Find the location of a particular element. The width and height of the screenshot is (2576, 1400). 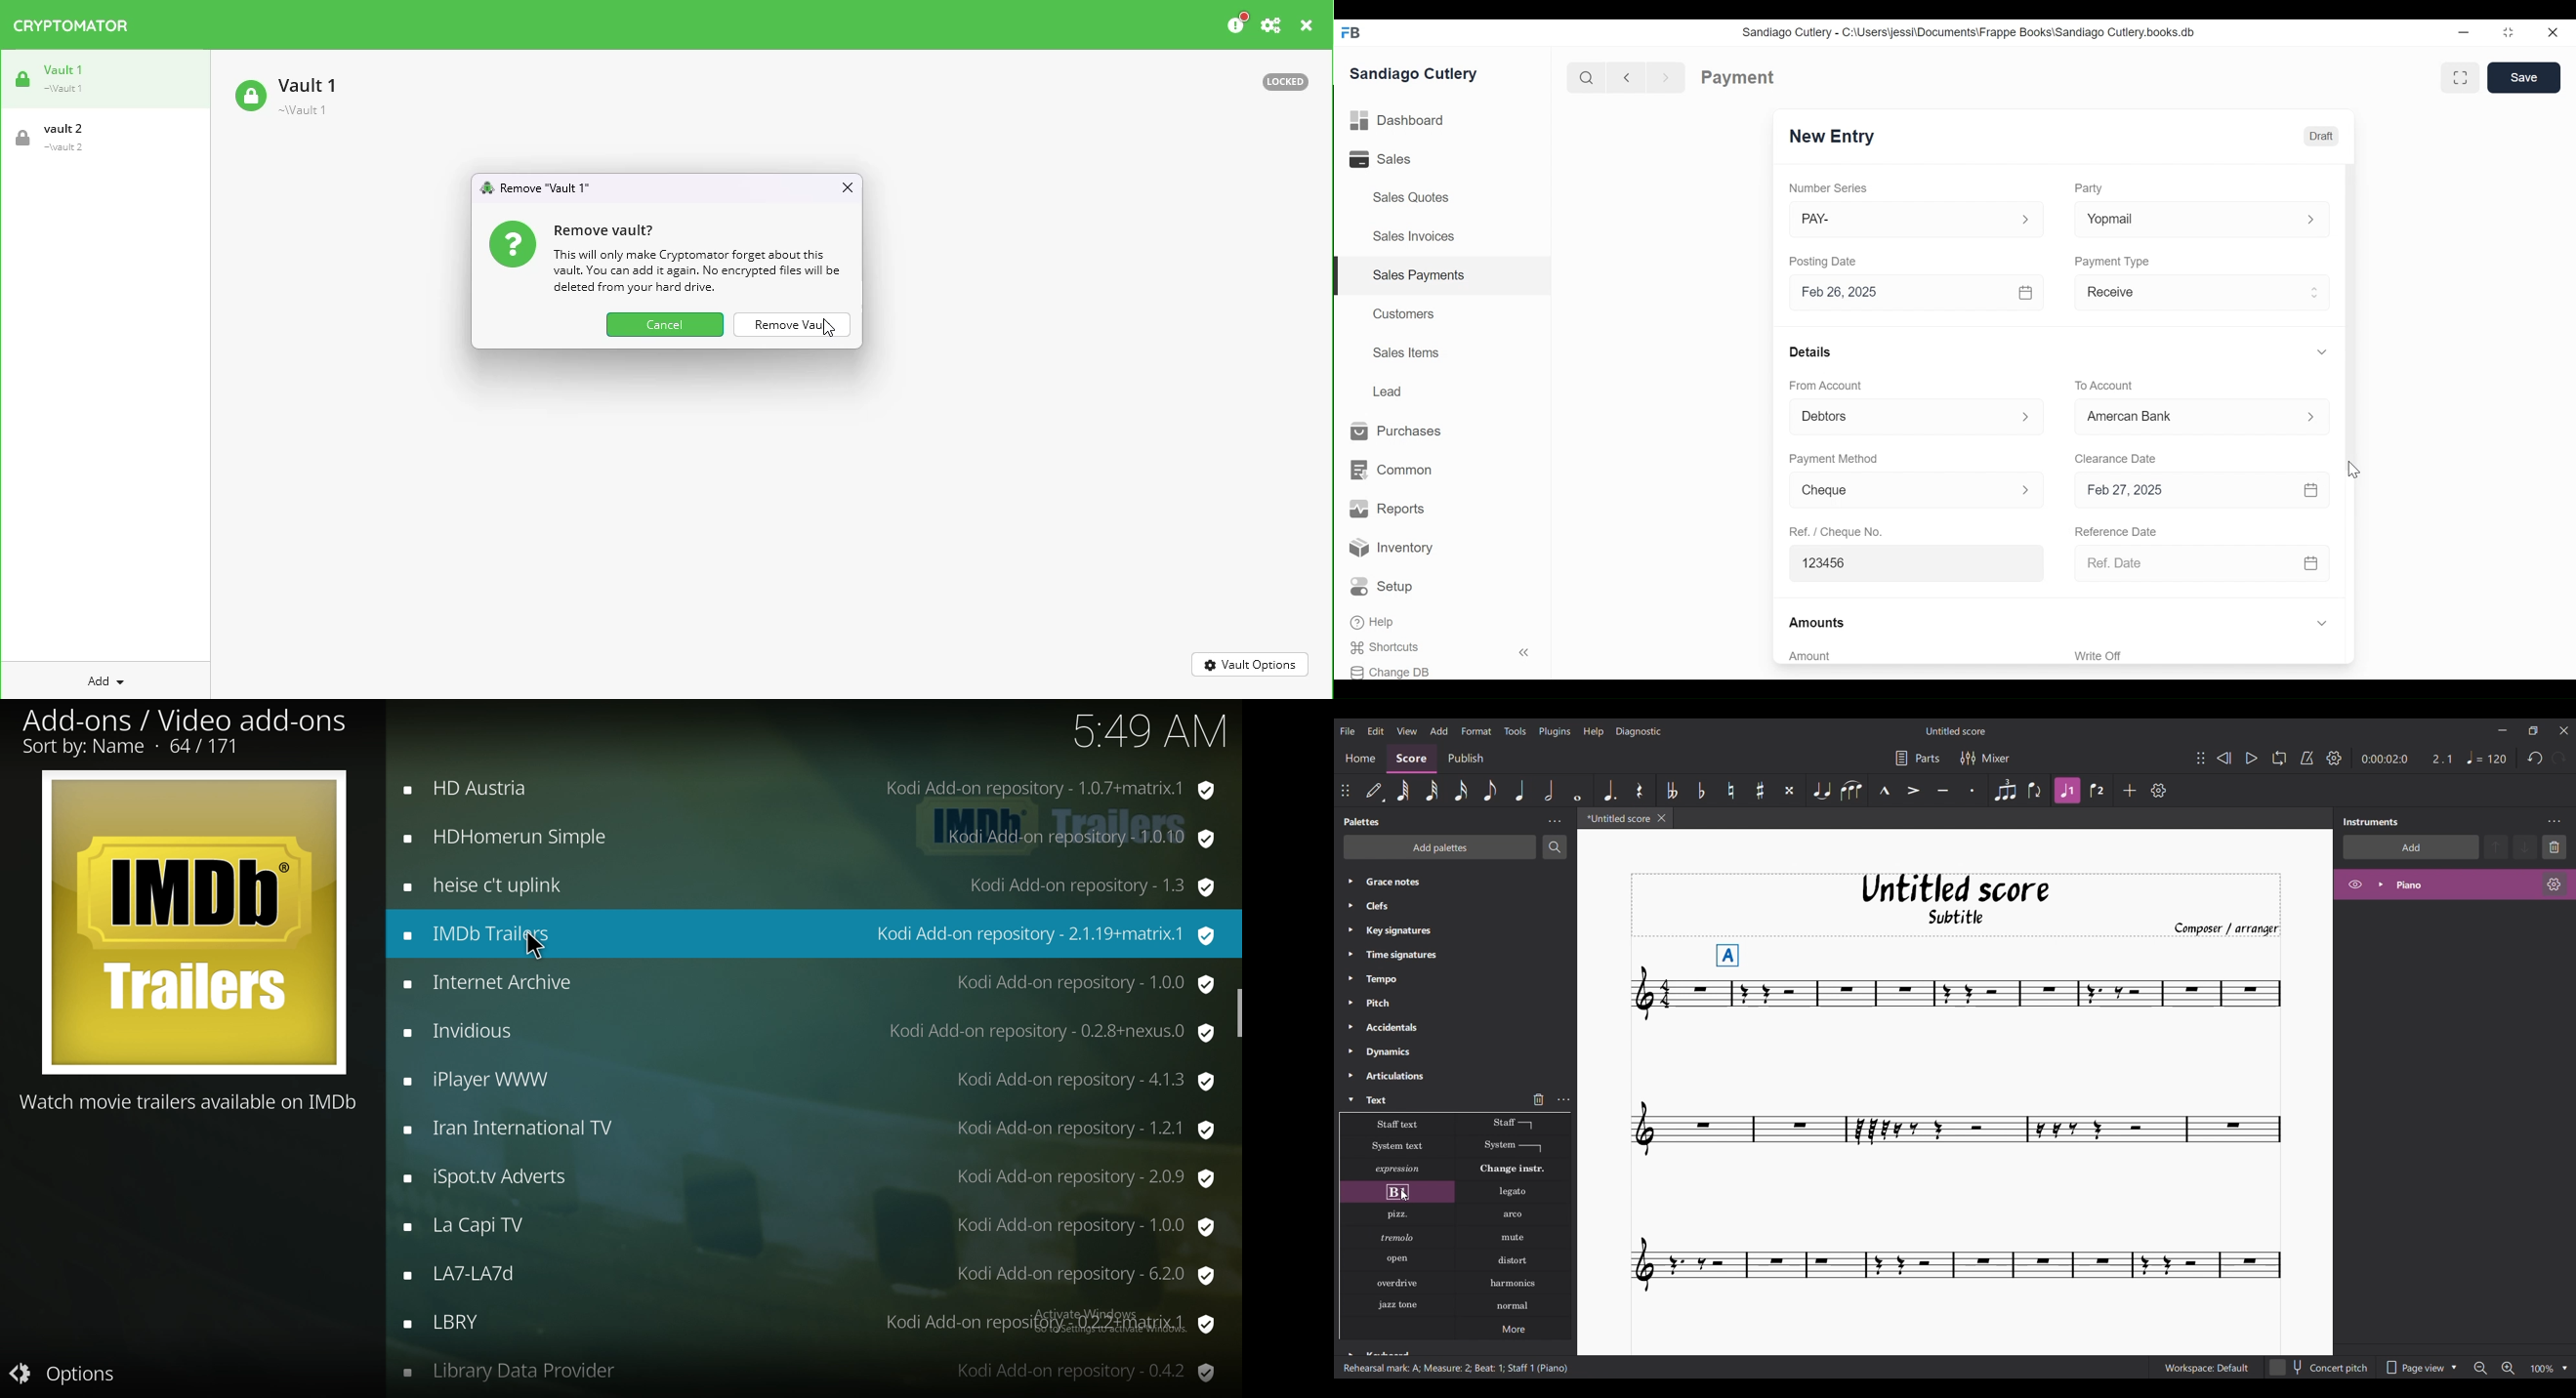

PAY- is located at coordinates (1902, 221).